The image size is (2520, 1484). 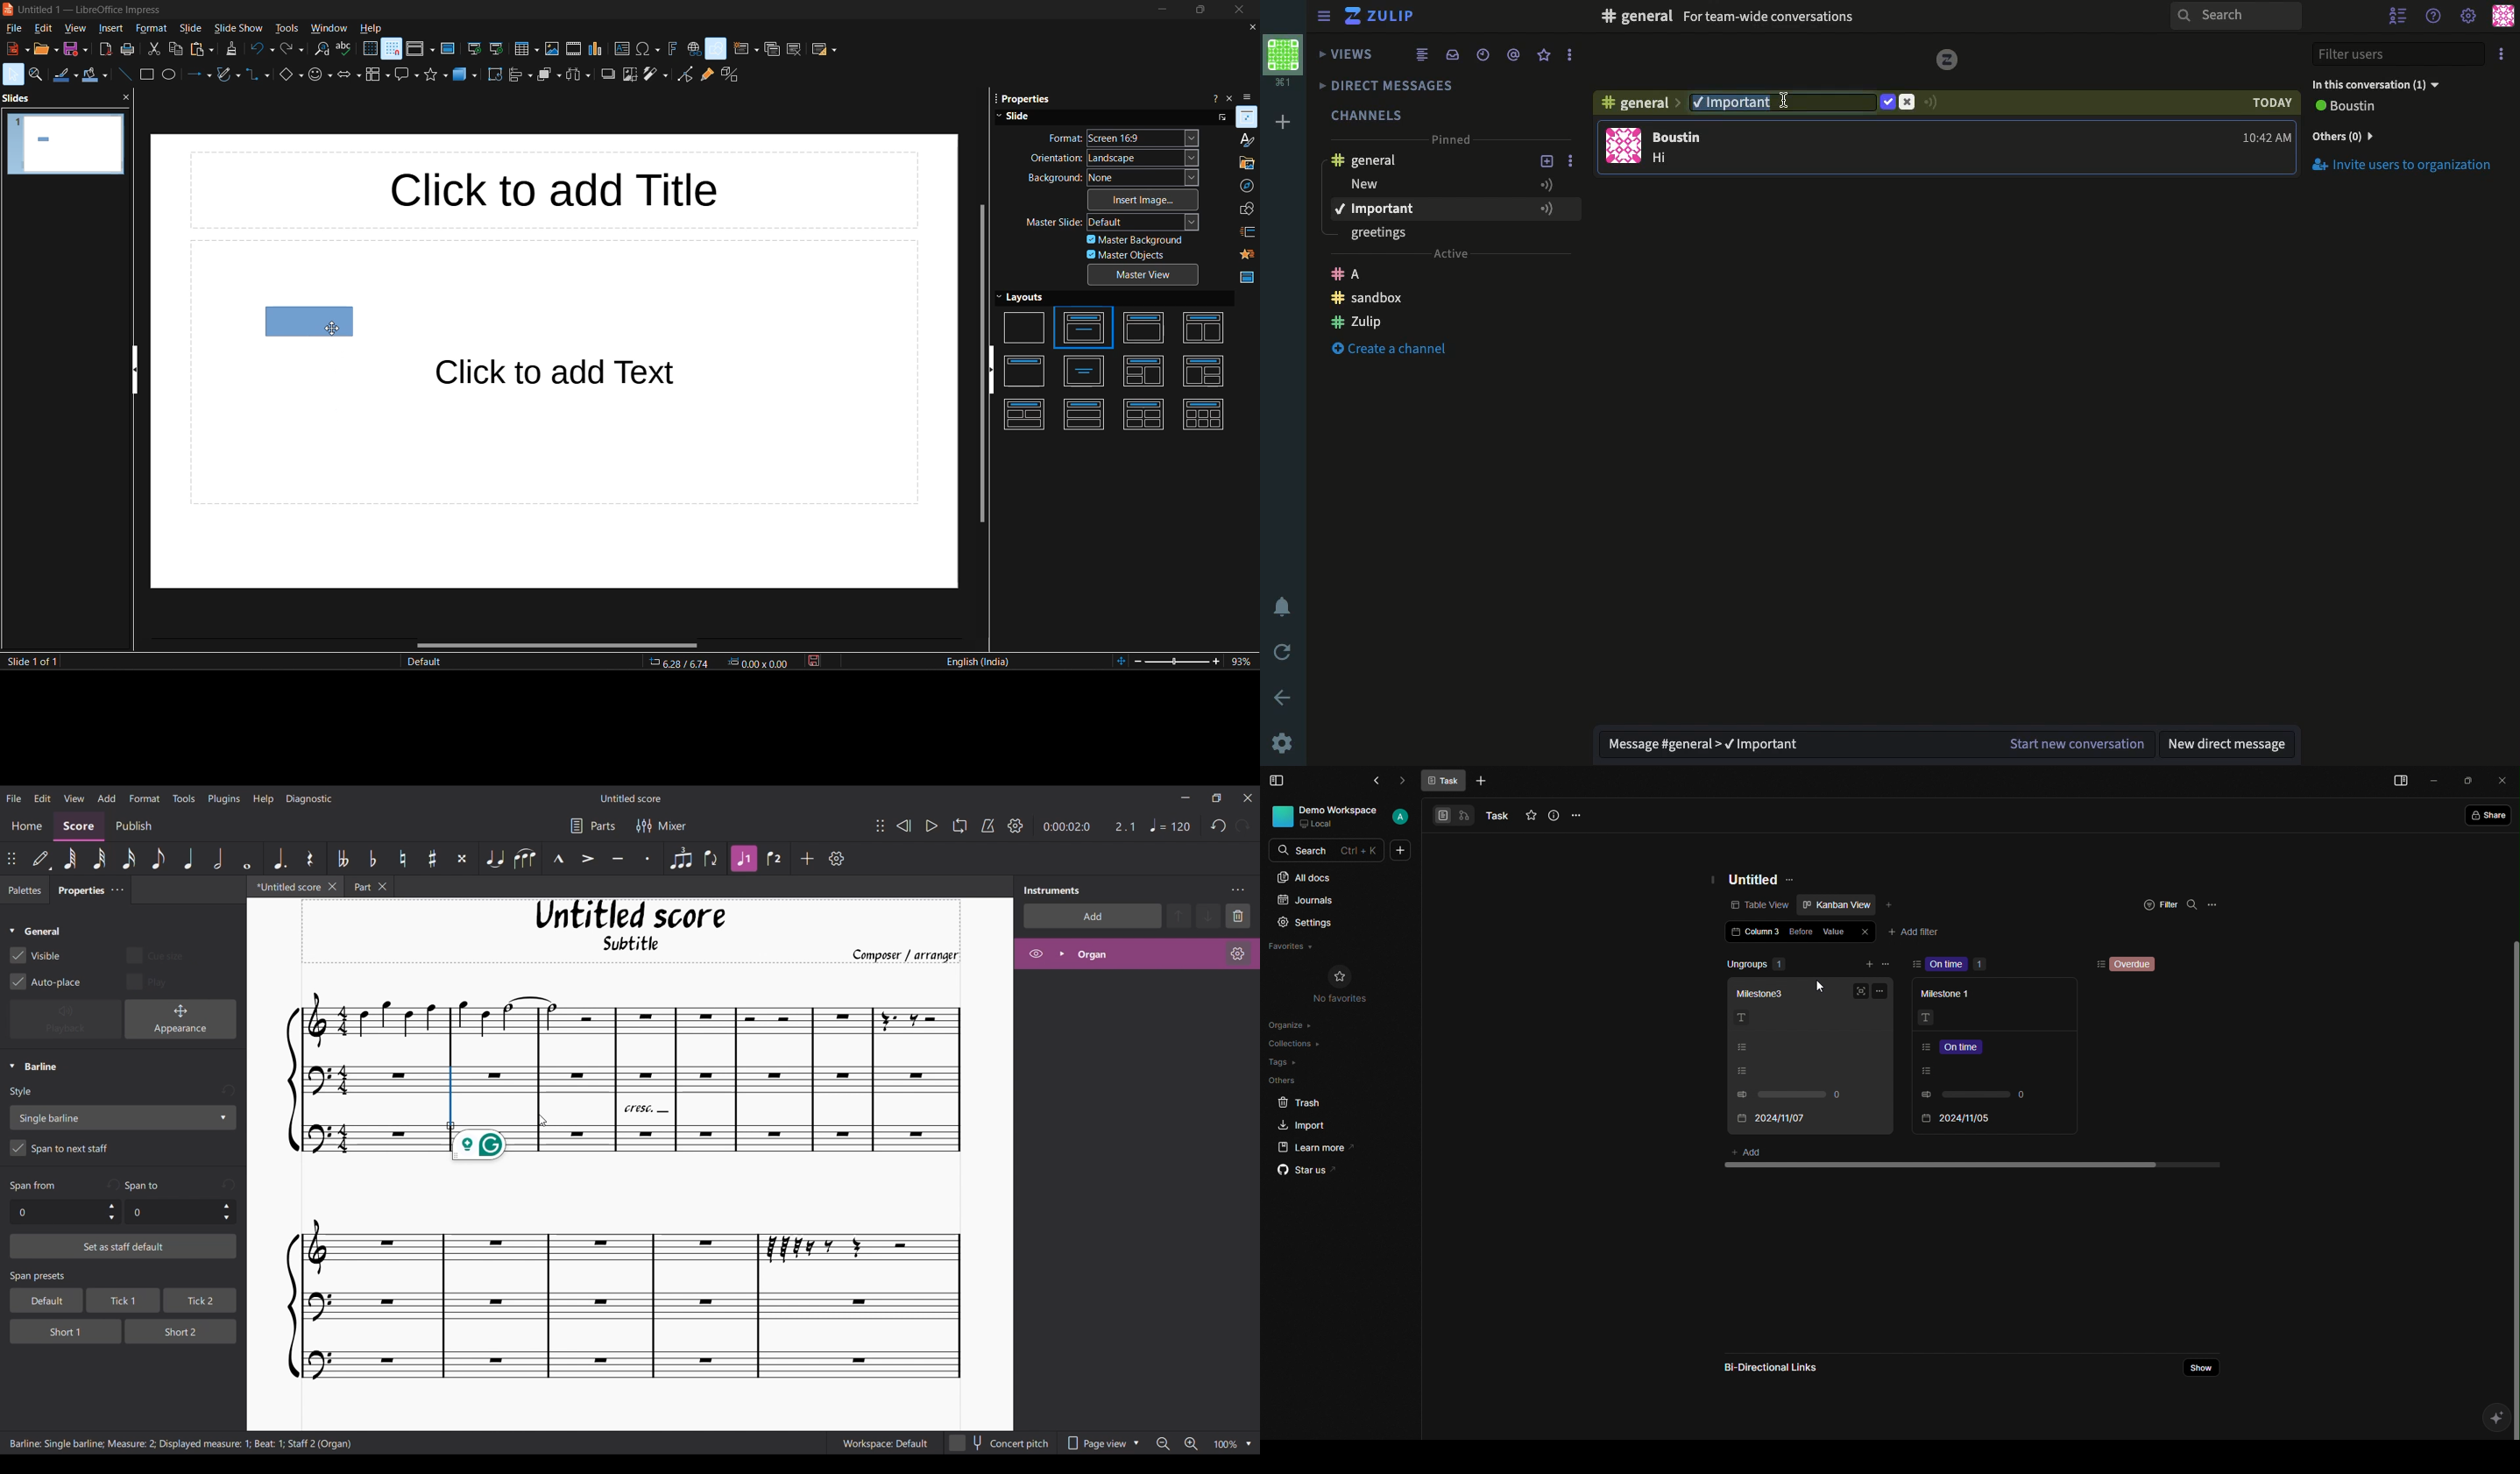 What do you see at coordinates (2404, 135) in the screenshot?
I see `Invites users to organization` at bounding box center [2404, 135].